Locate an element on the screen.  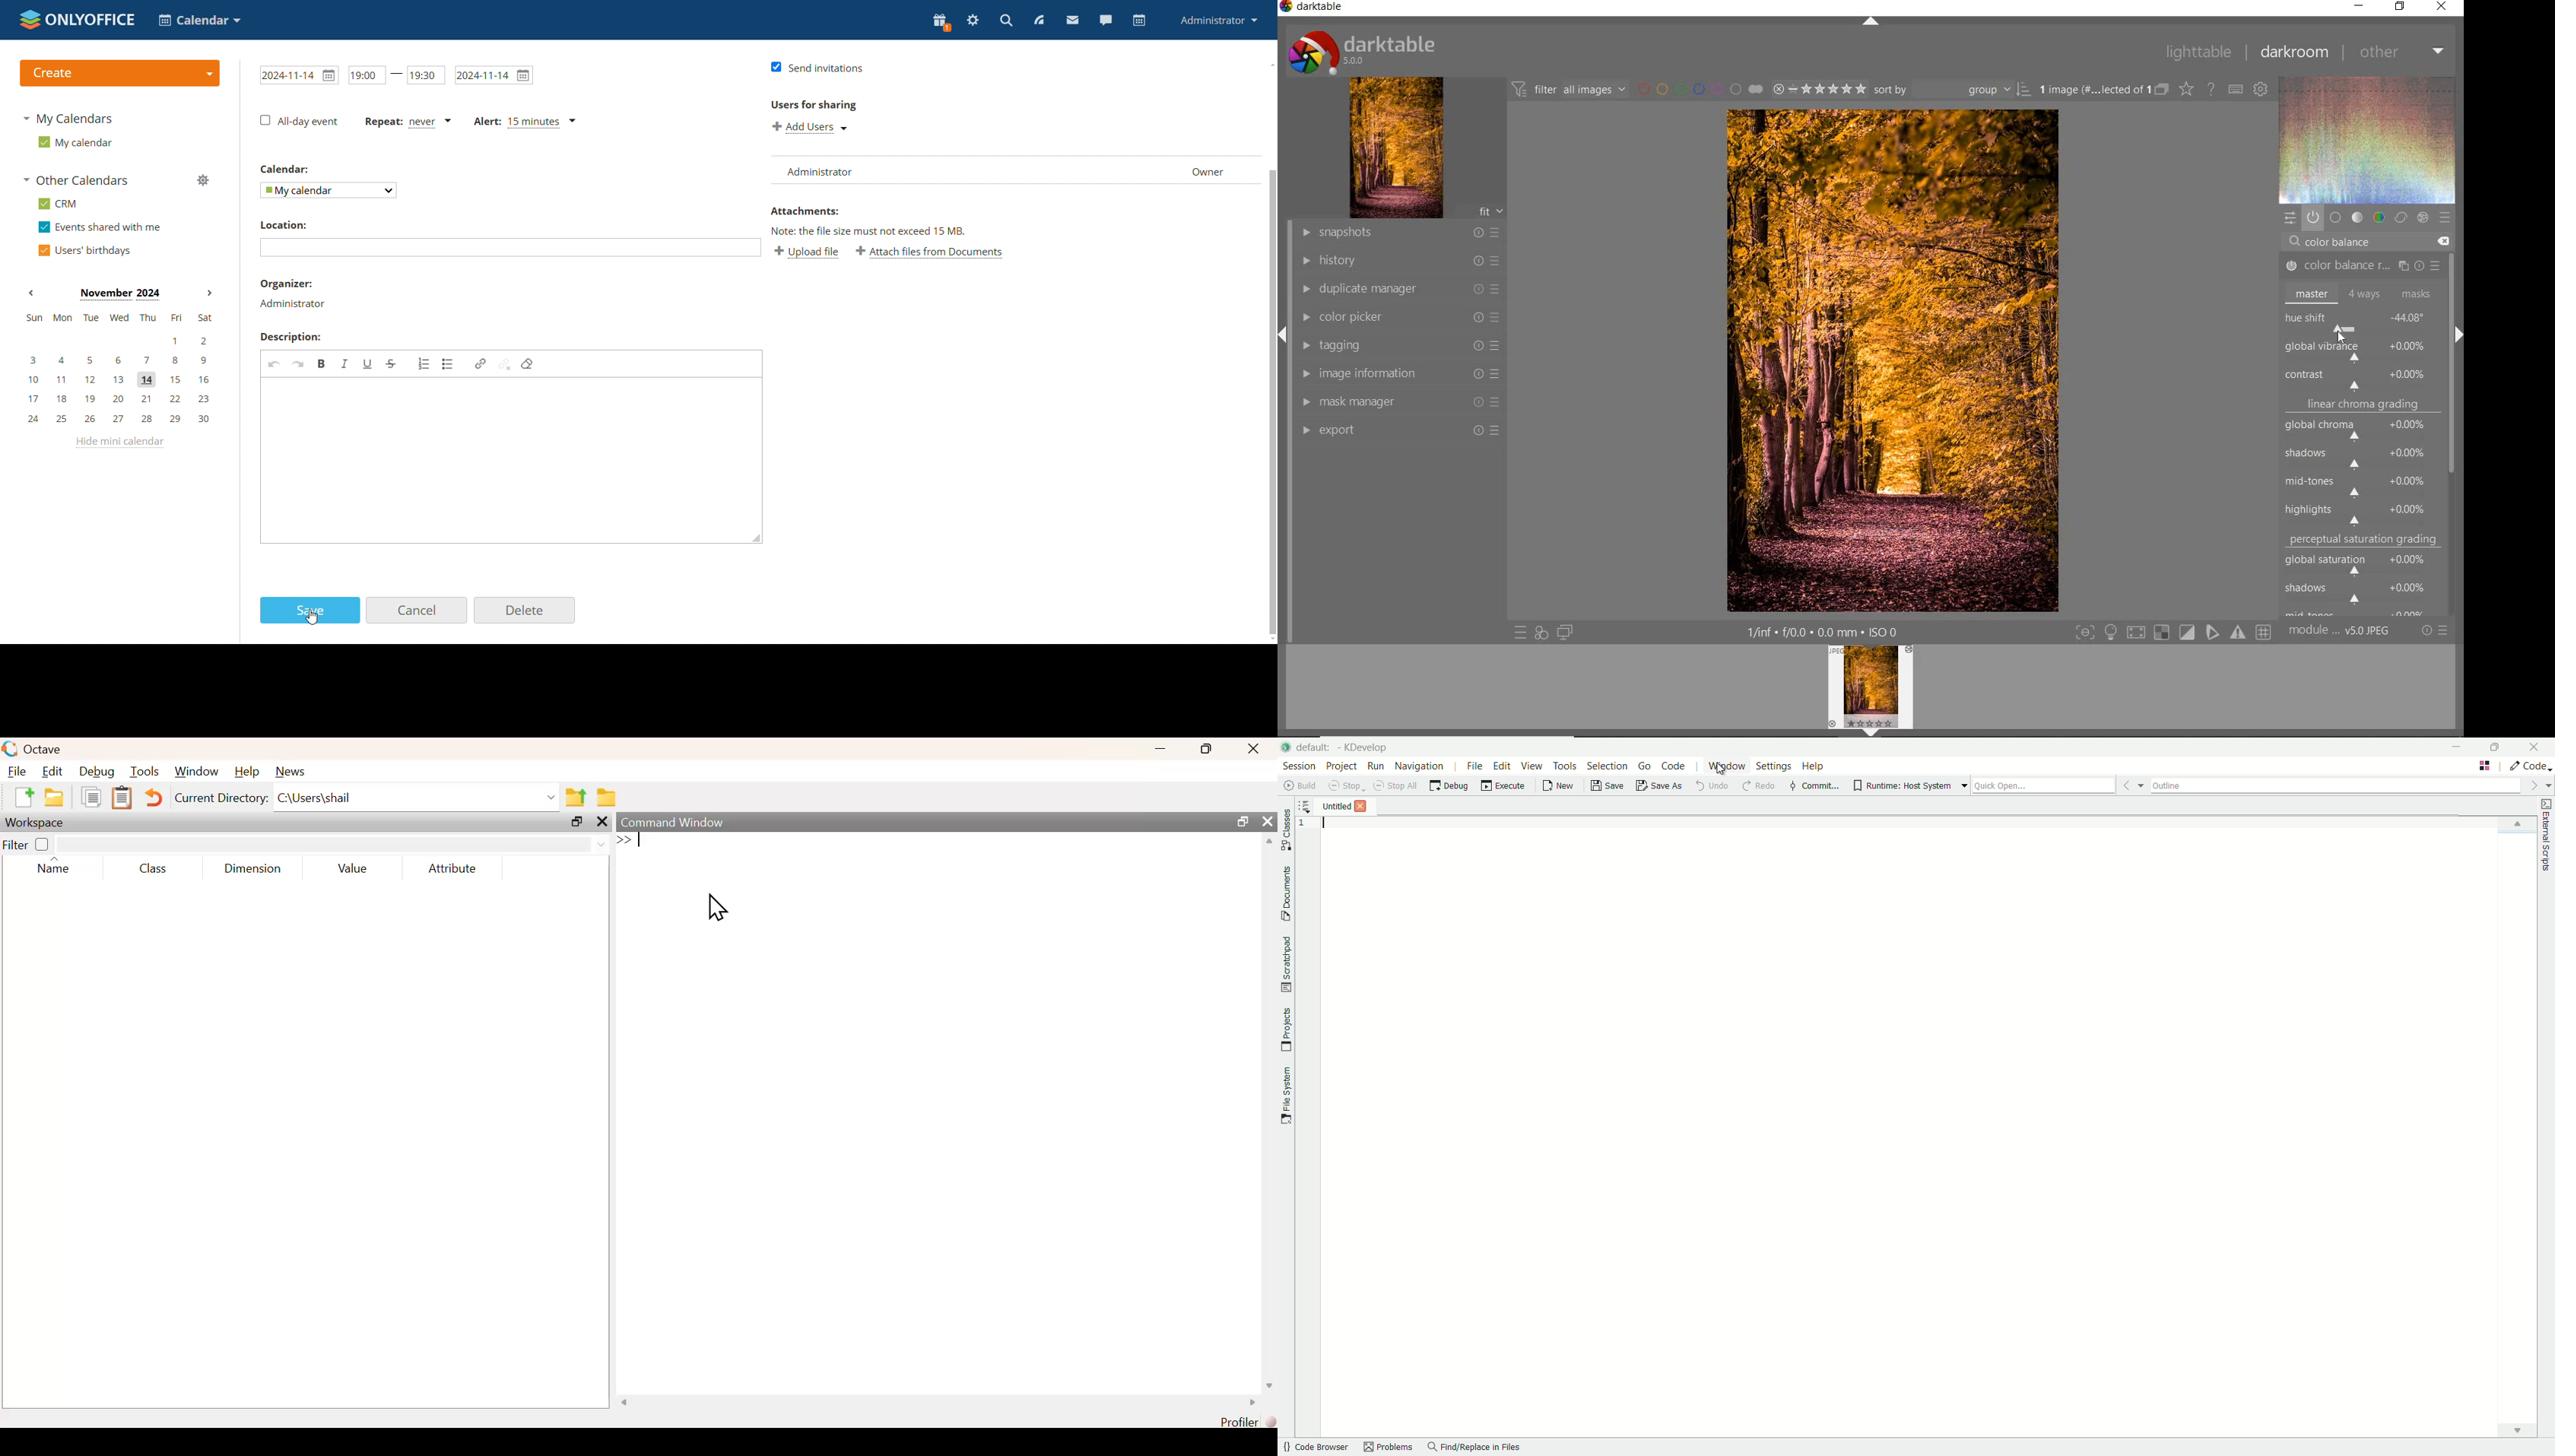
save as is located at coordinates (1659, 785).